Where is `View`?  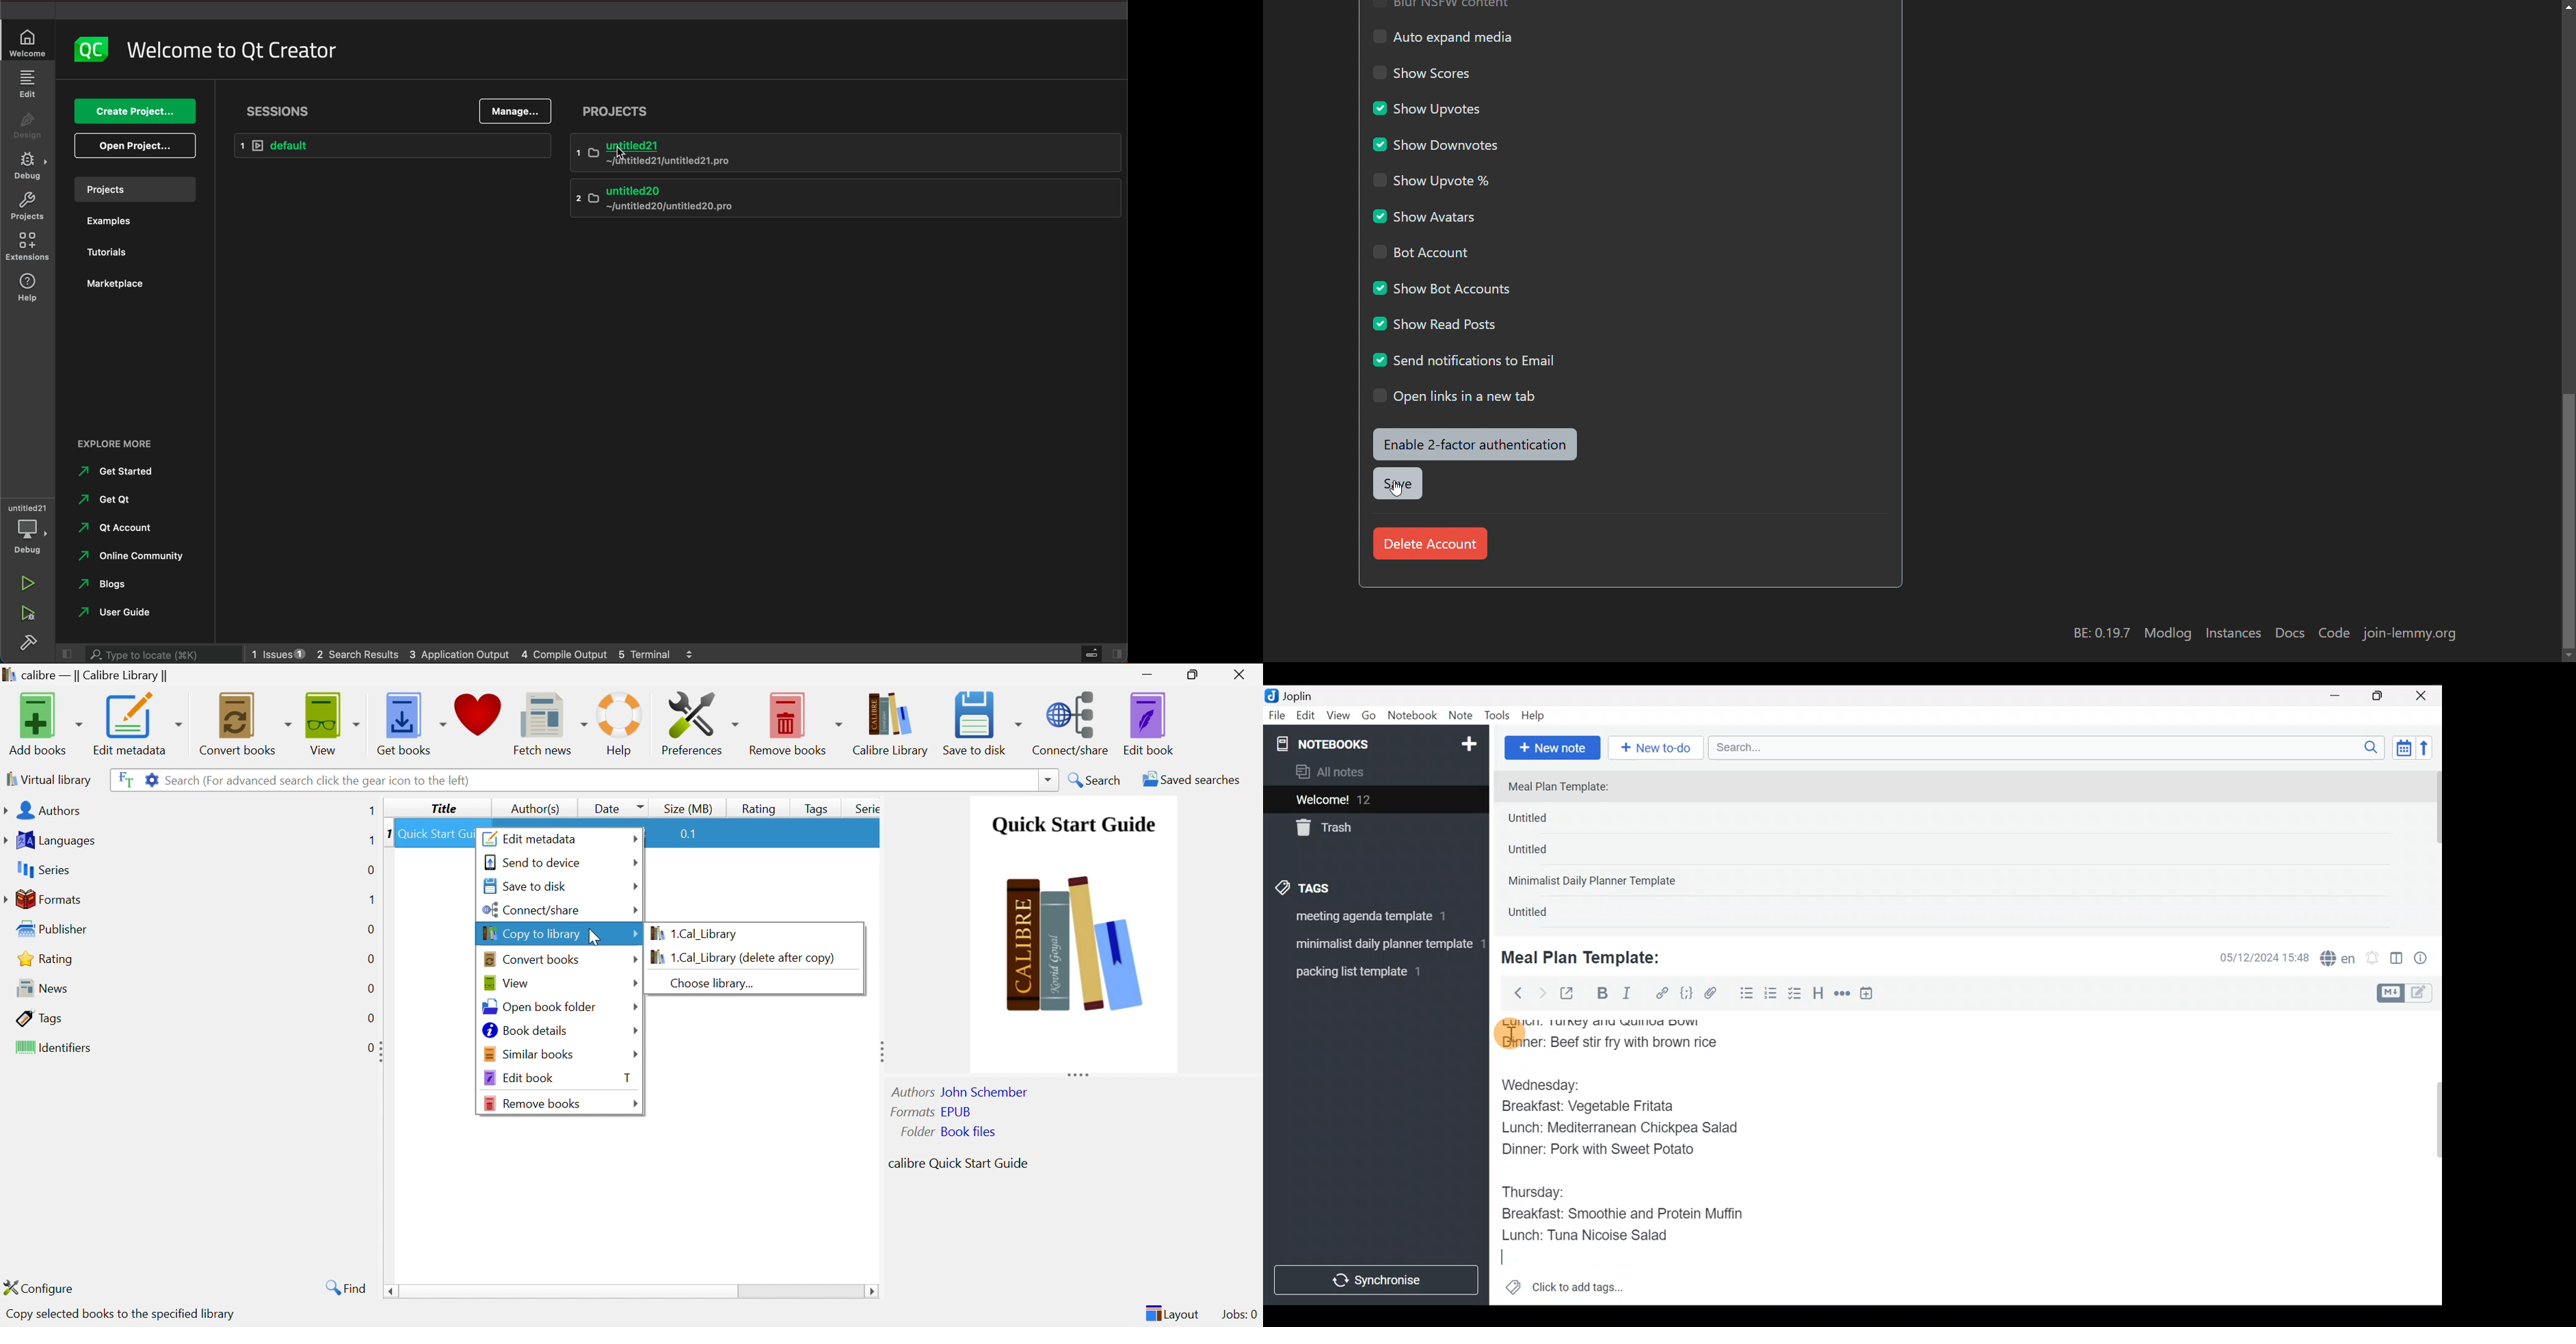 View is located at coordinates (1338, 718).